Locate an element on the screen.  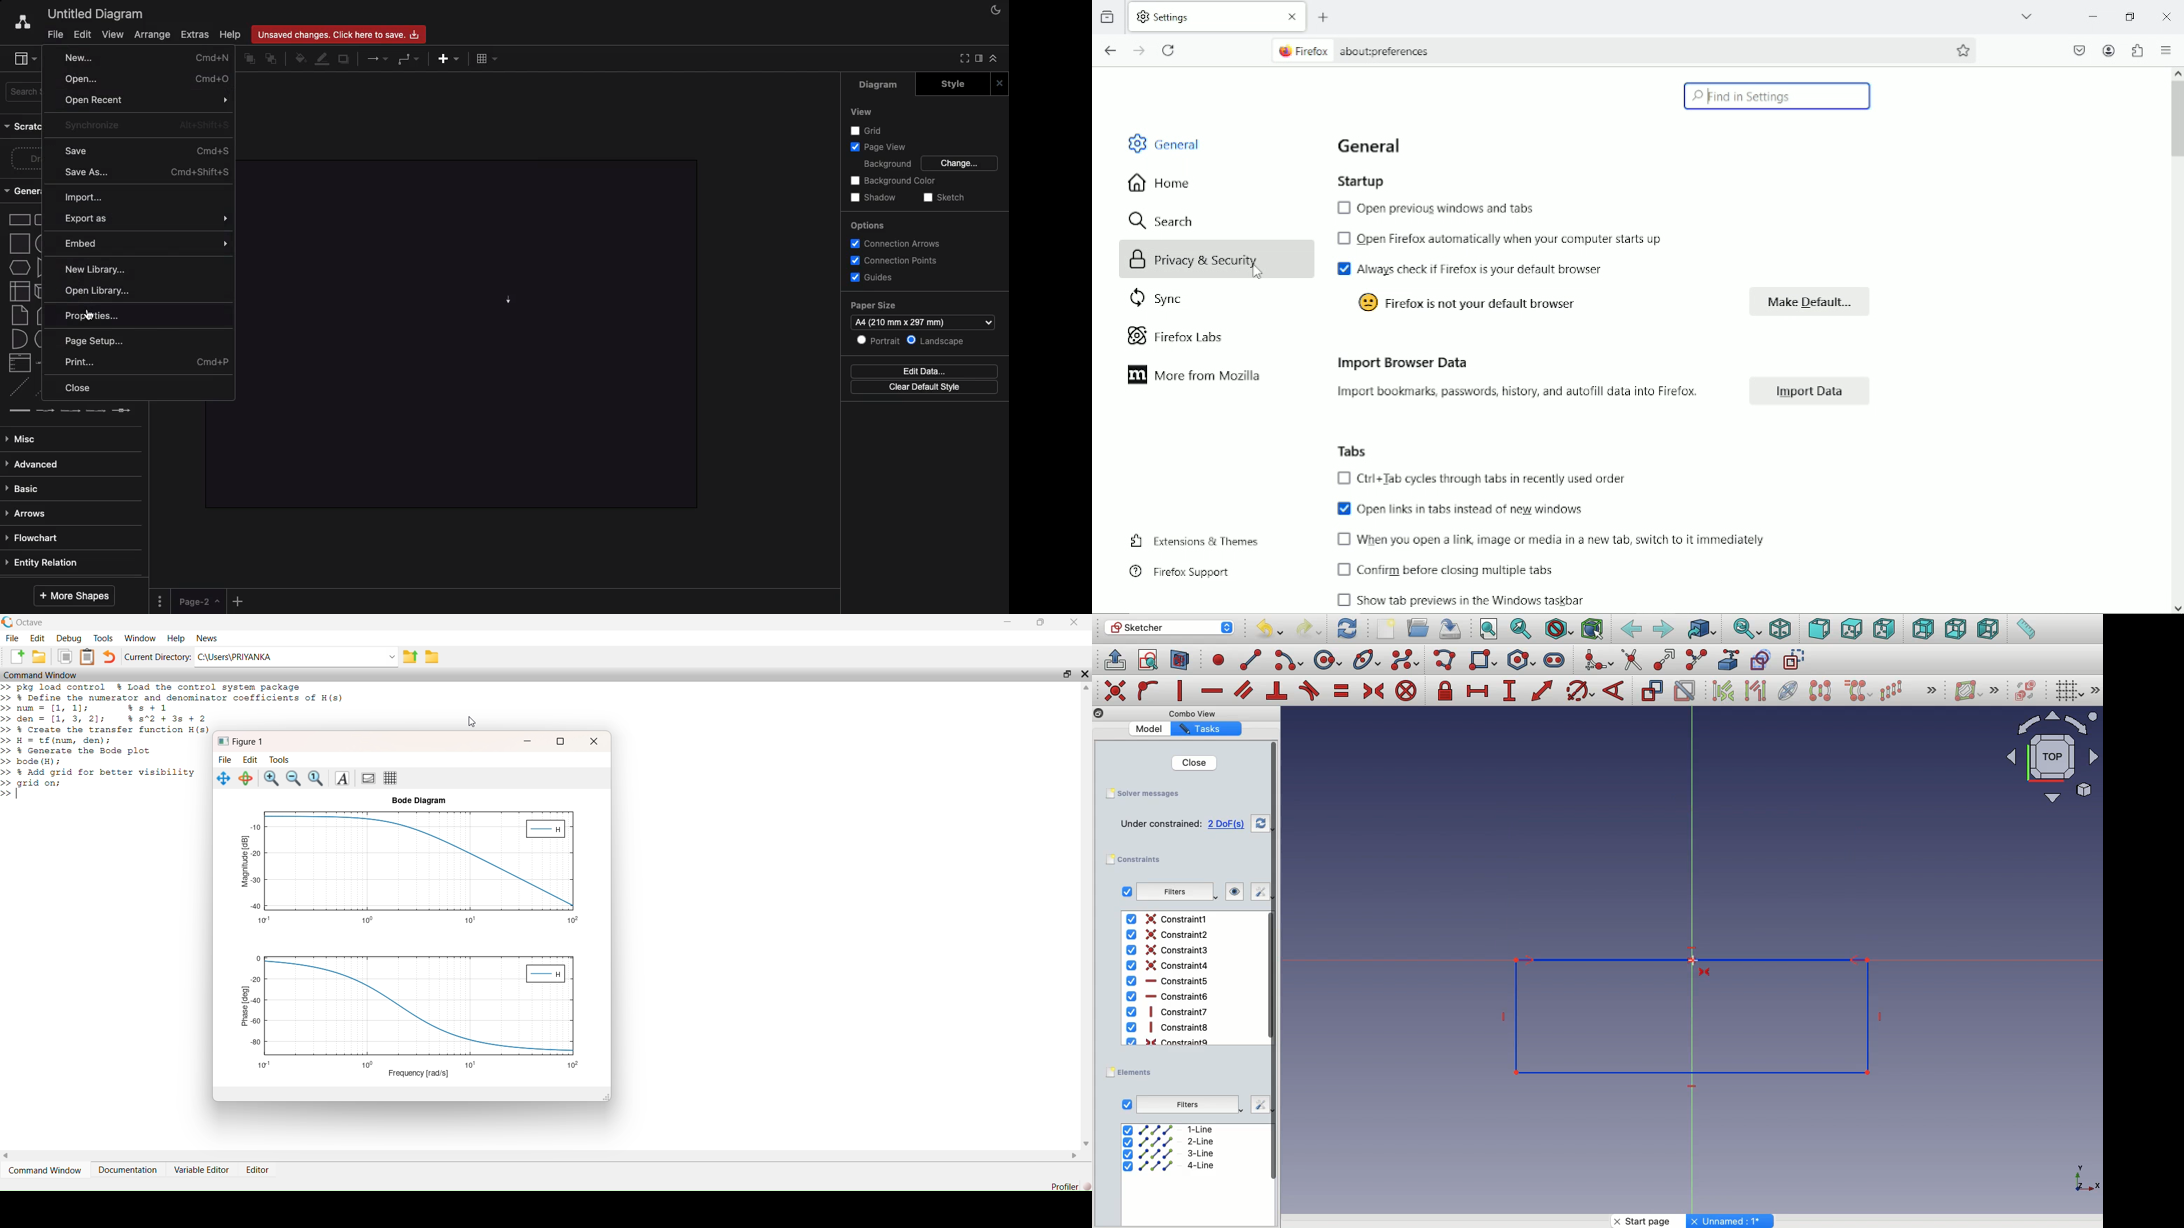
Expand is located at coordinates (1995, 690).